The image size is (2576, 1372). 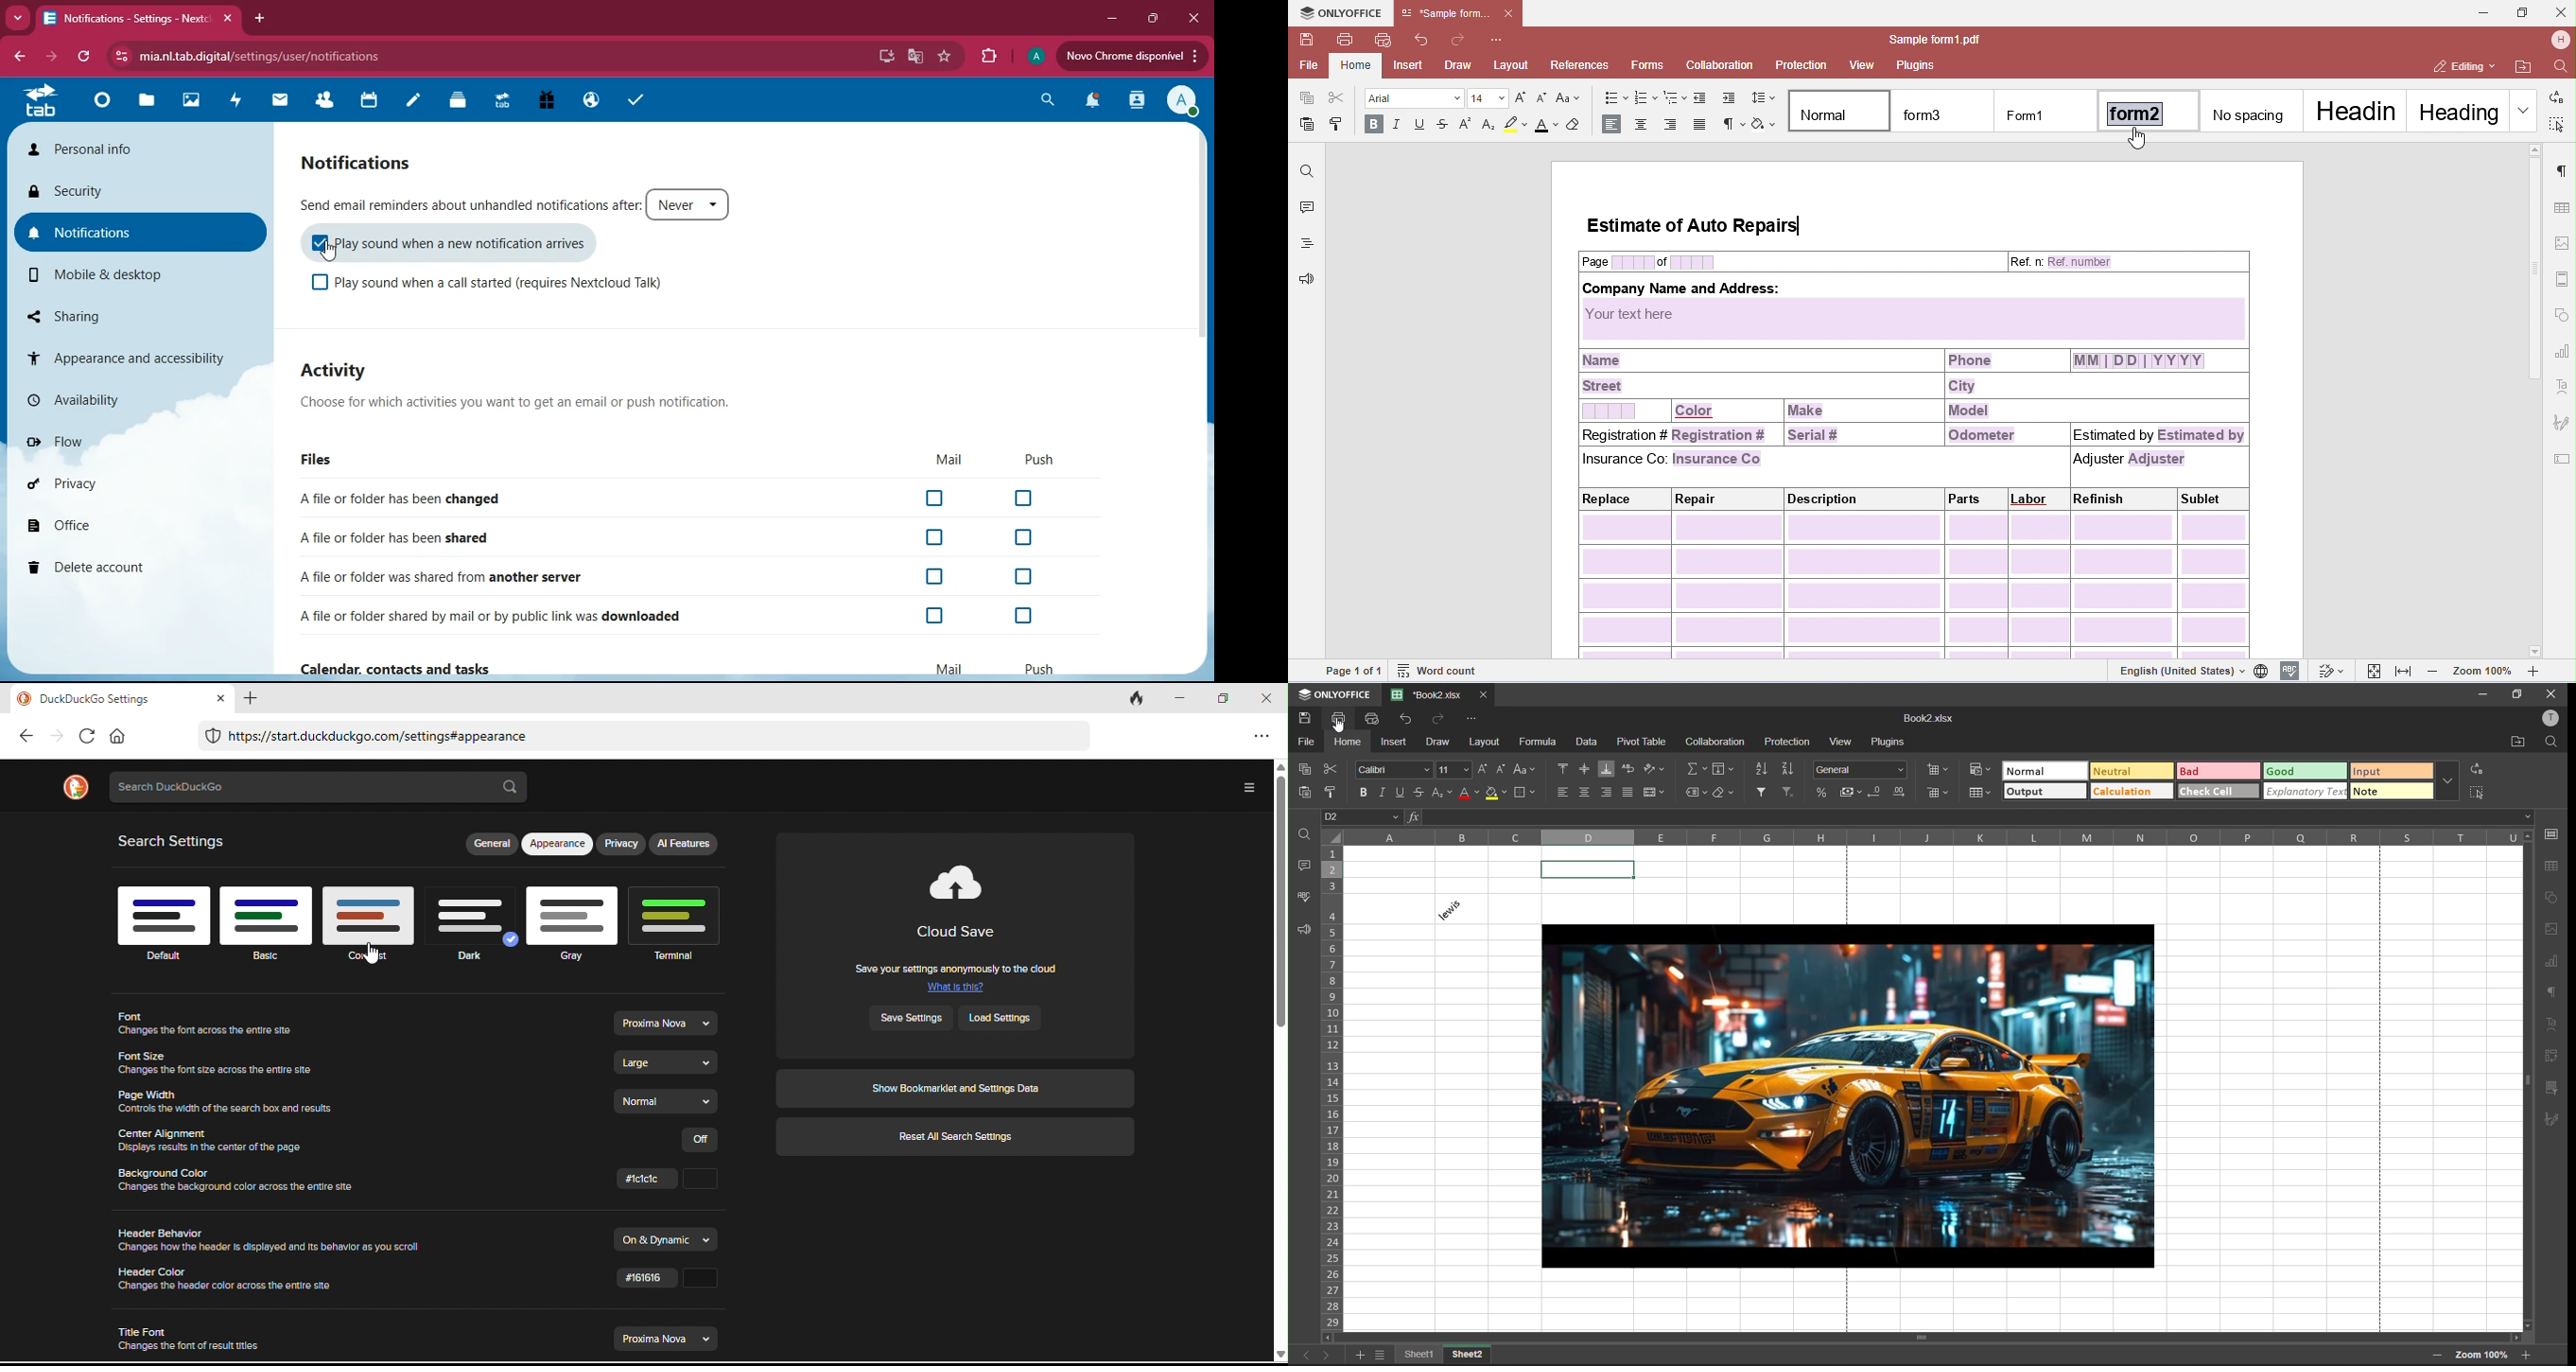 I want to click on fit to width, so click(x=2405, y=672).